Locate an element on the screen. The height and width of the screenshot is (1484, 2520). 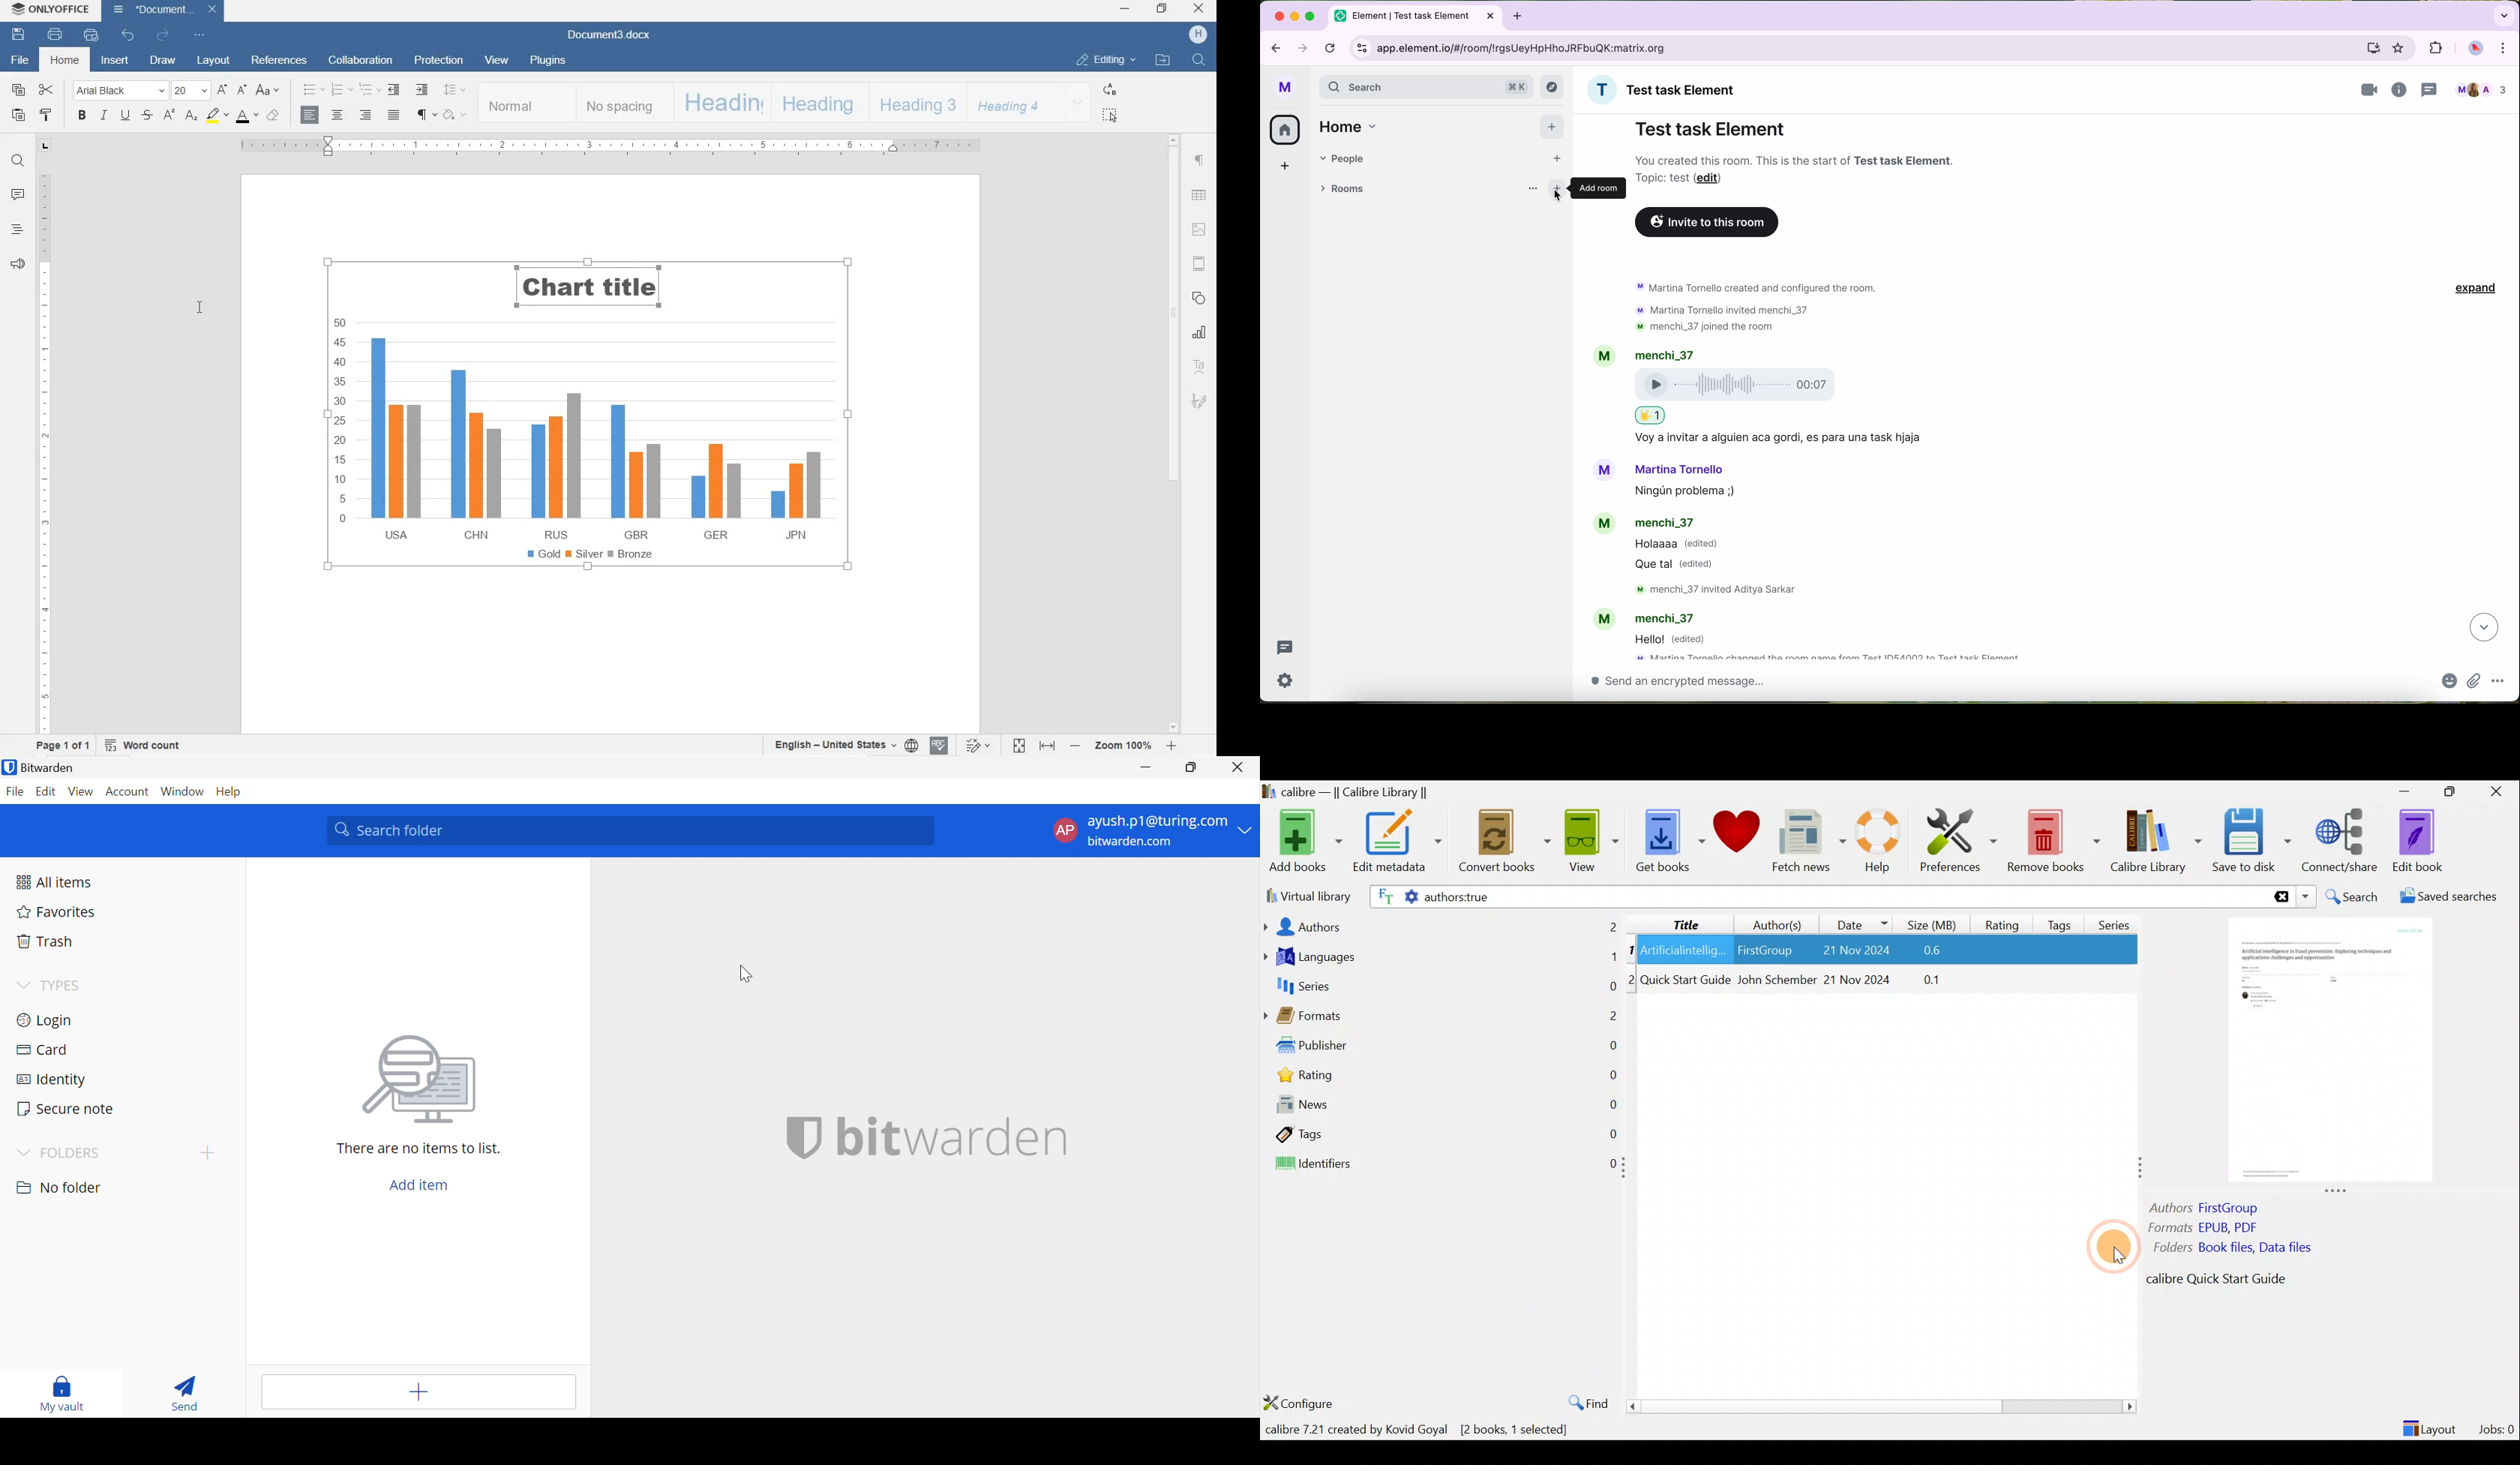
FIT TO PAGE OR WIDTH is located at coordinates (1033, 745).